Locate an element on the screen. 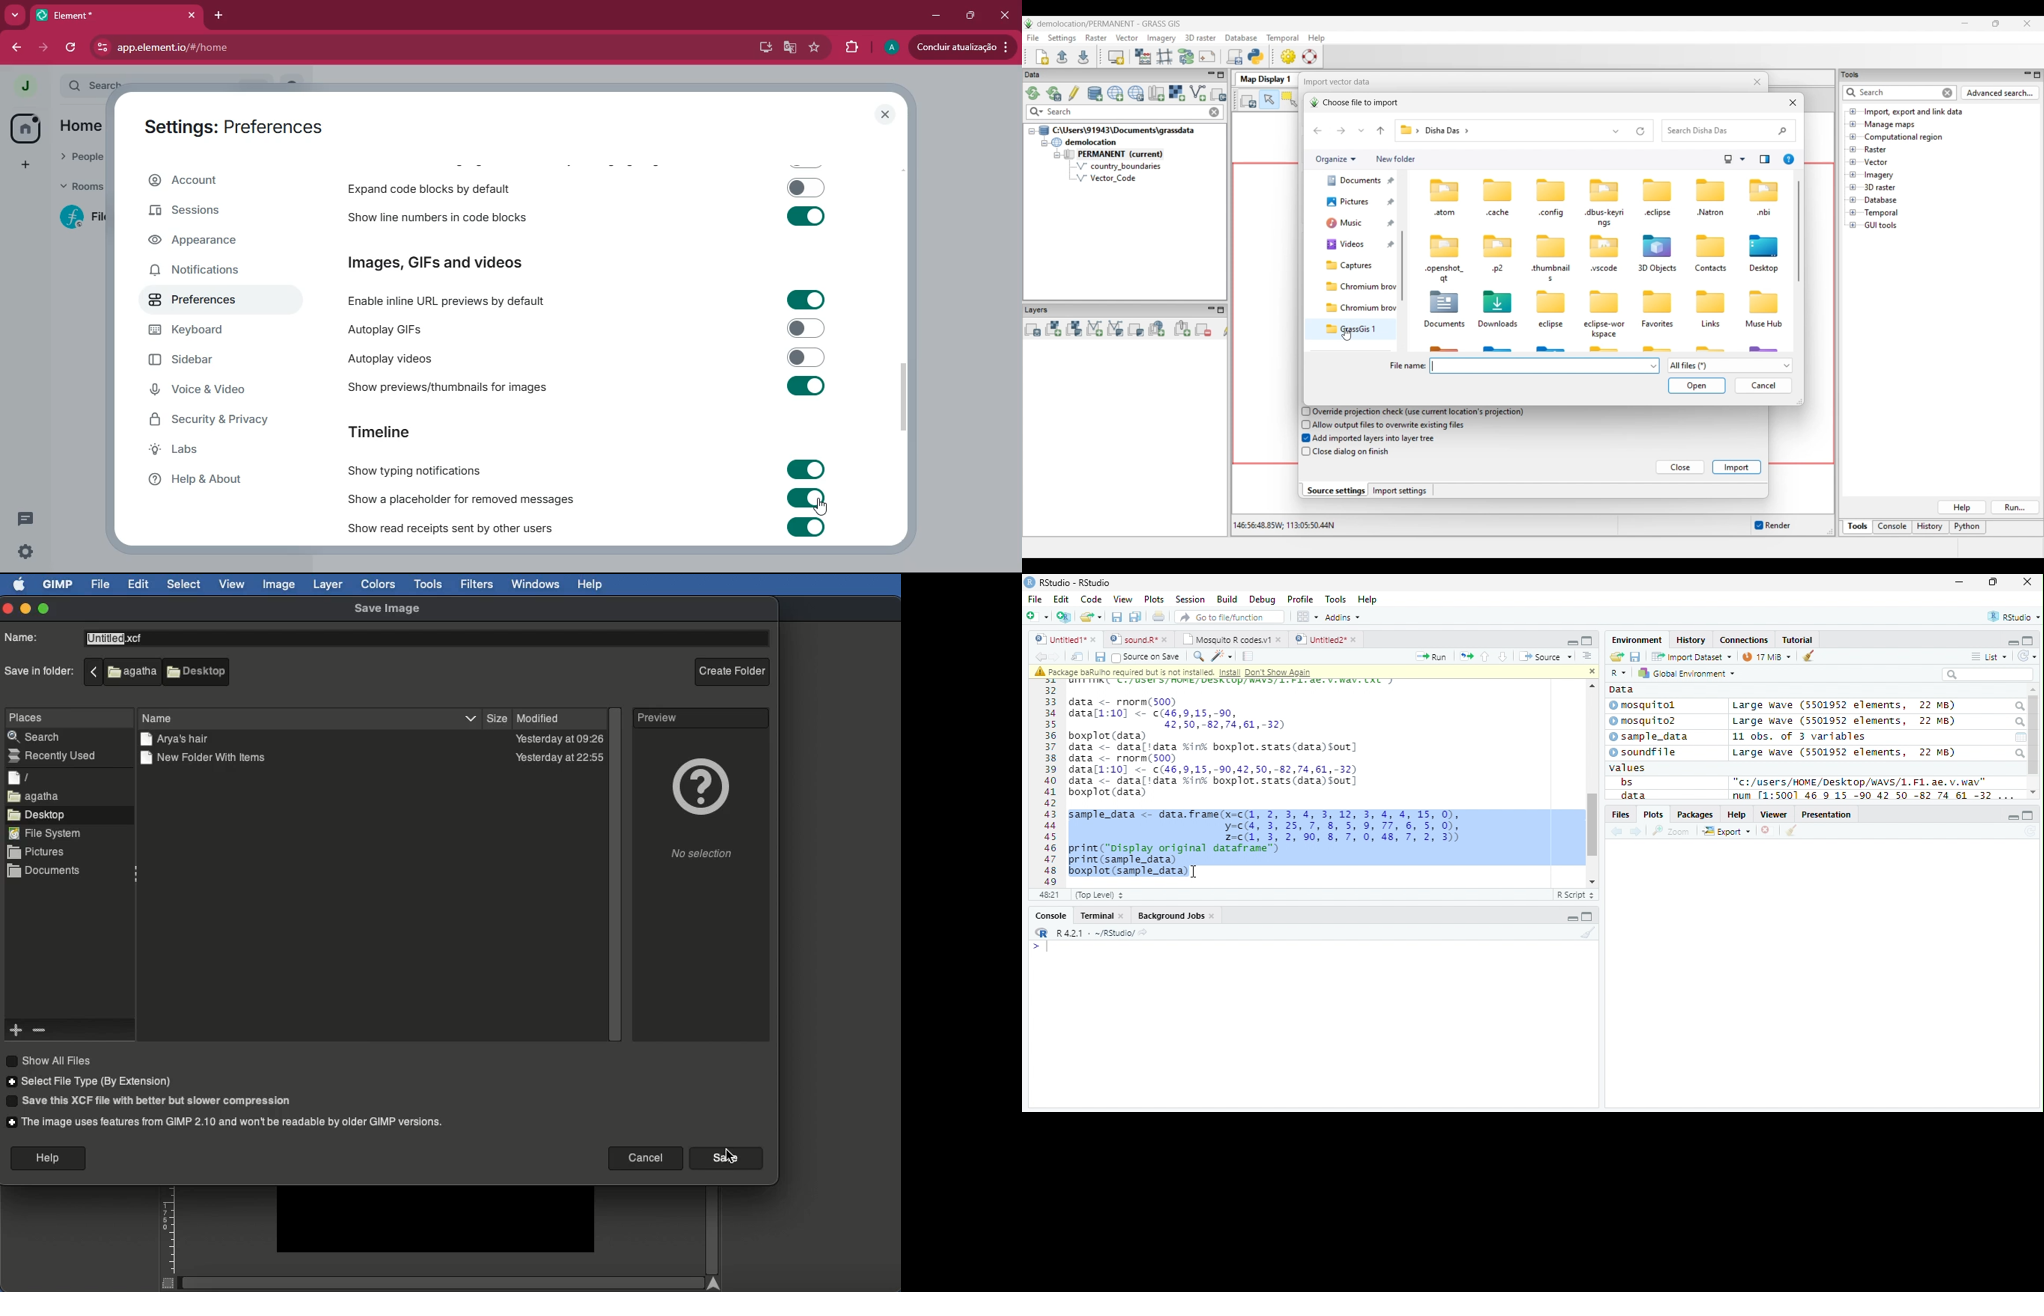 This screenshot has width=2044, height=1316. search is located at coordinates (2019, 723).